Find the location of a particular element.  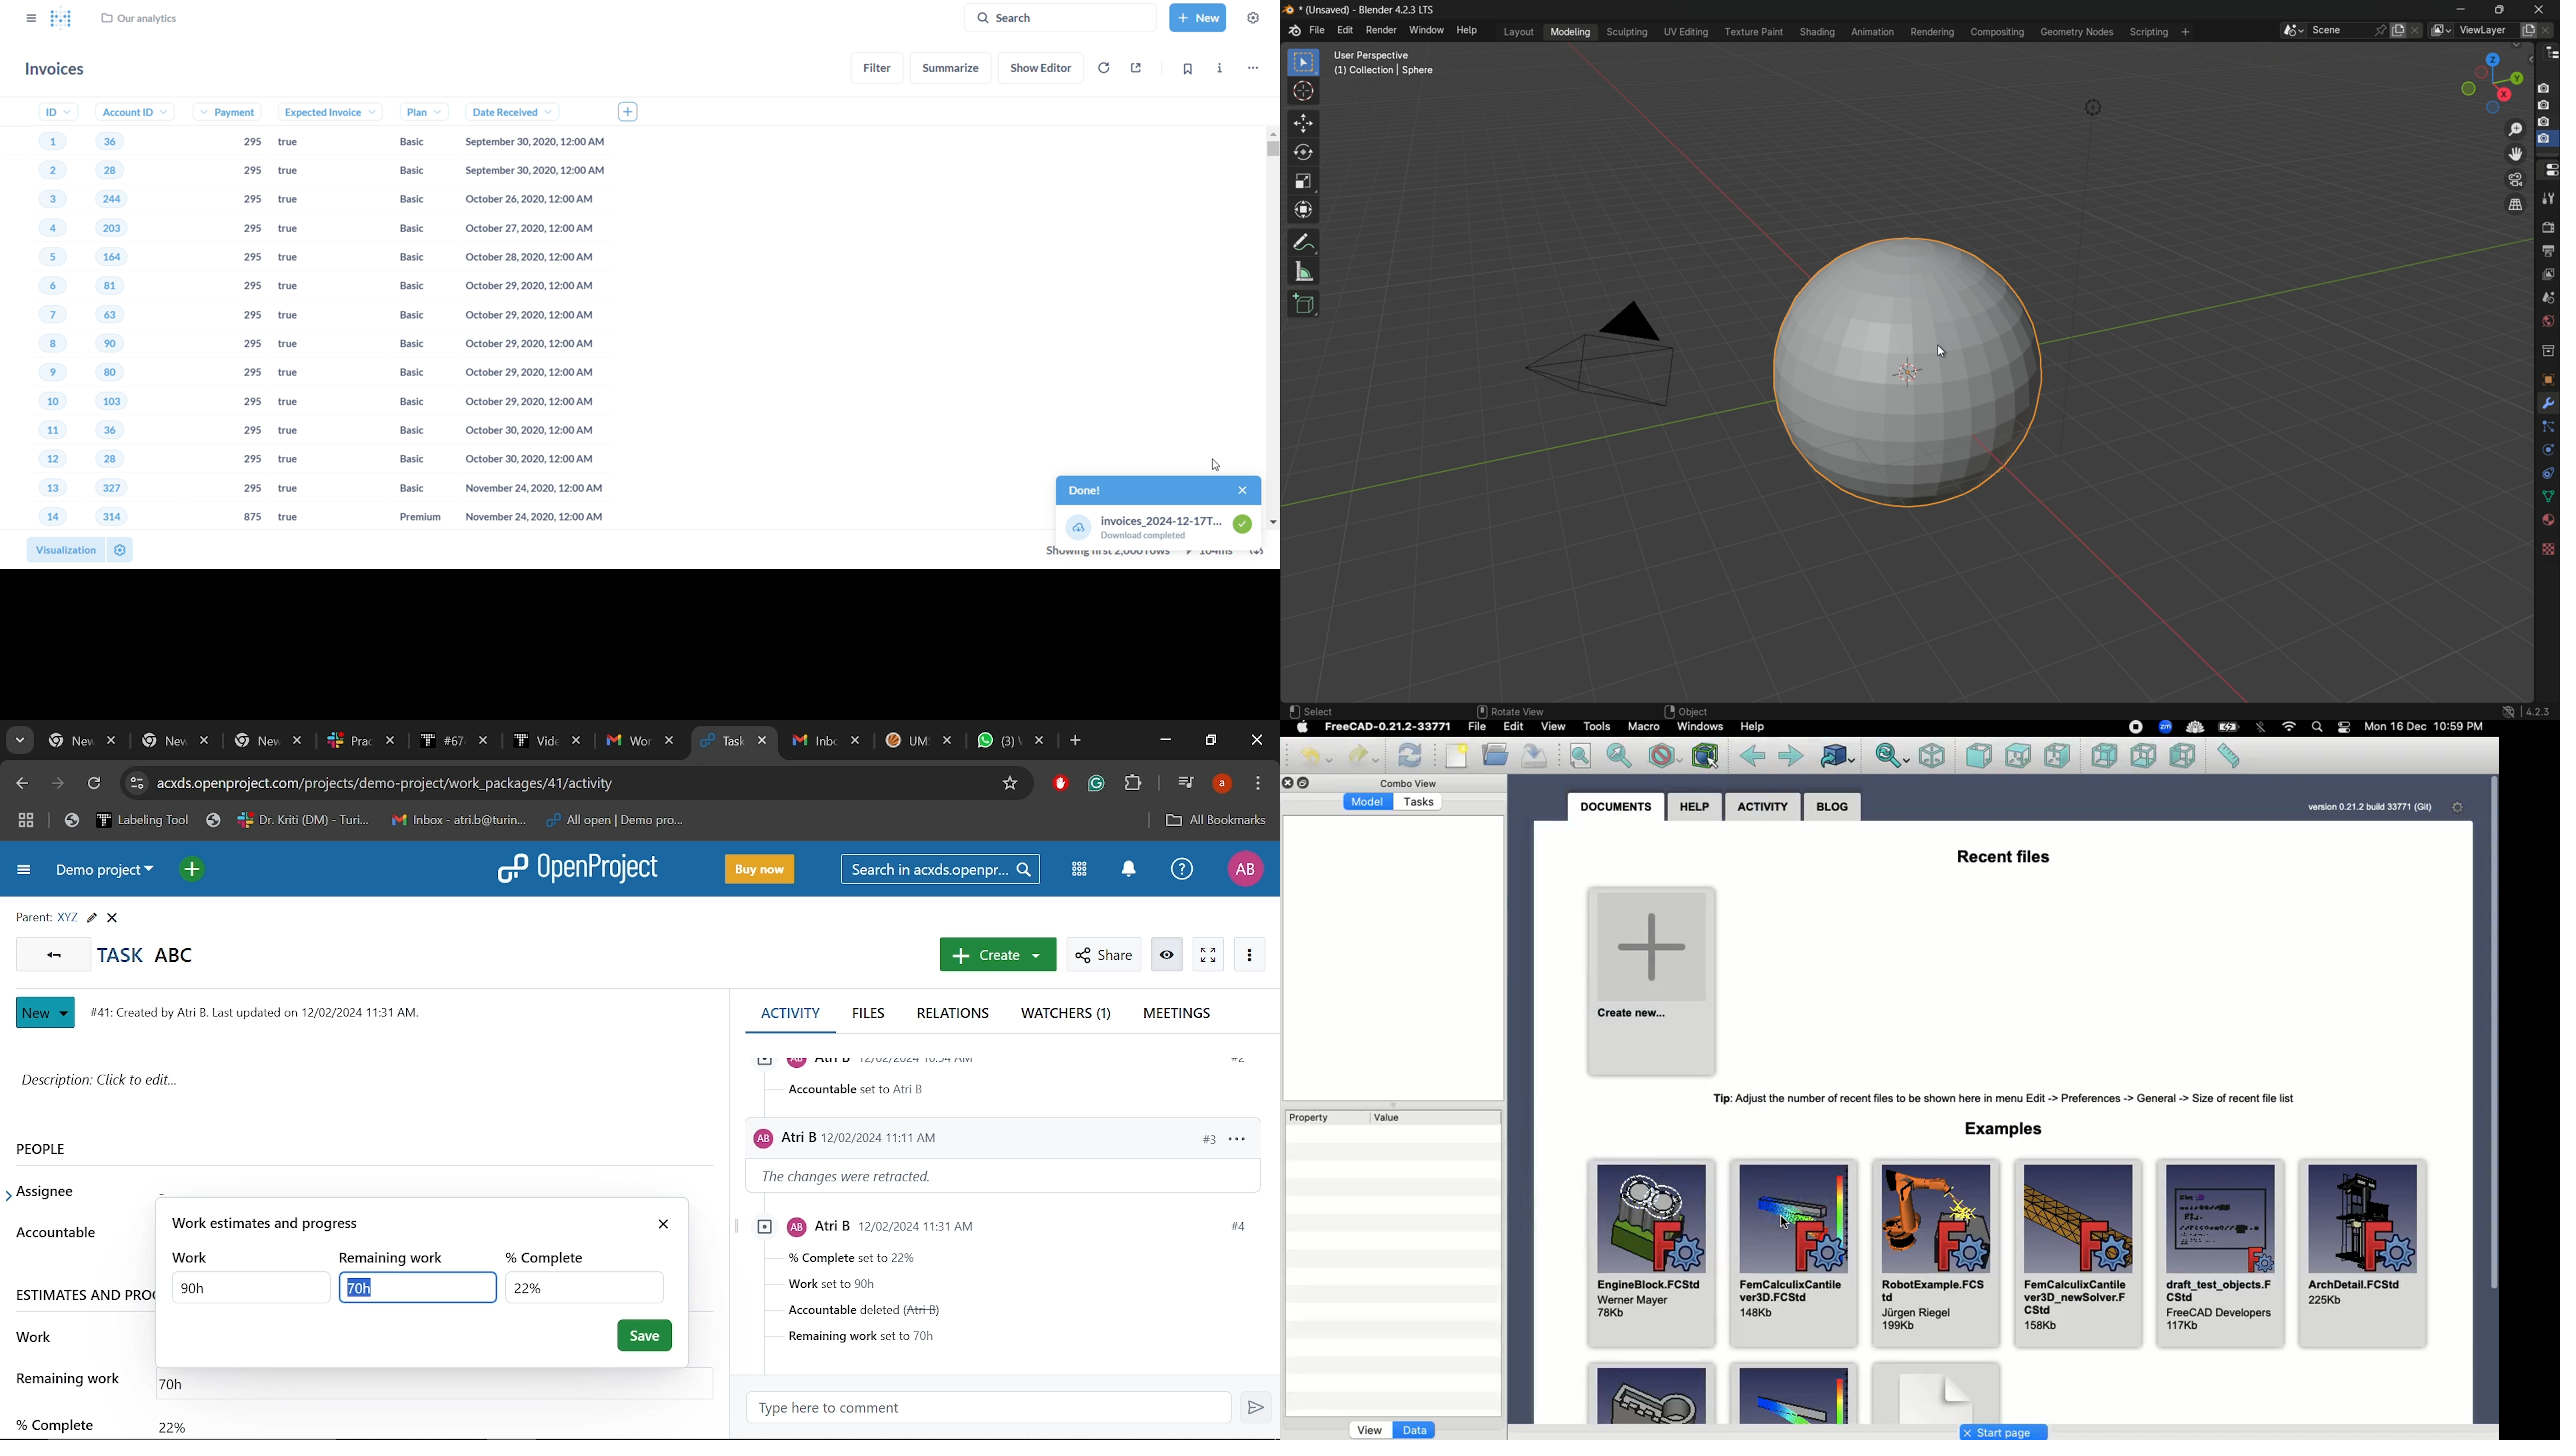

move is located at coordinates (1302, 123).